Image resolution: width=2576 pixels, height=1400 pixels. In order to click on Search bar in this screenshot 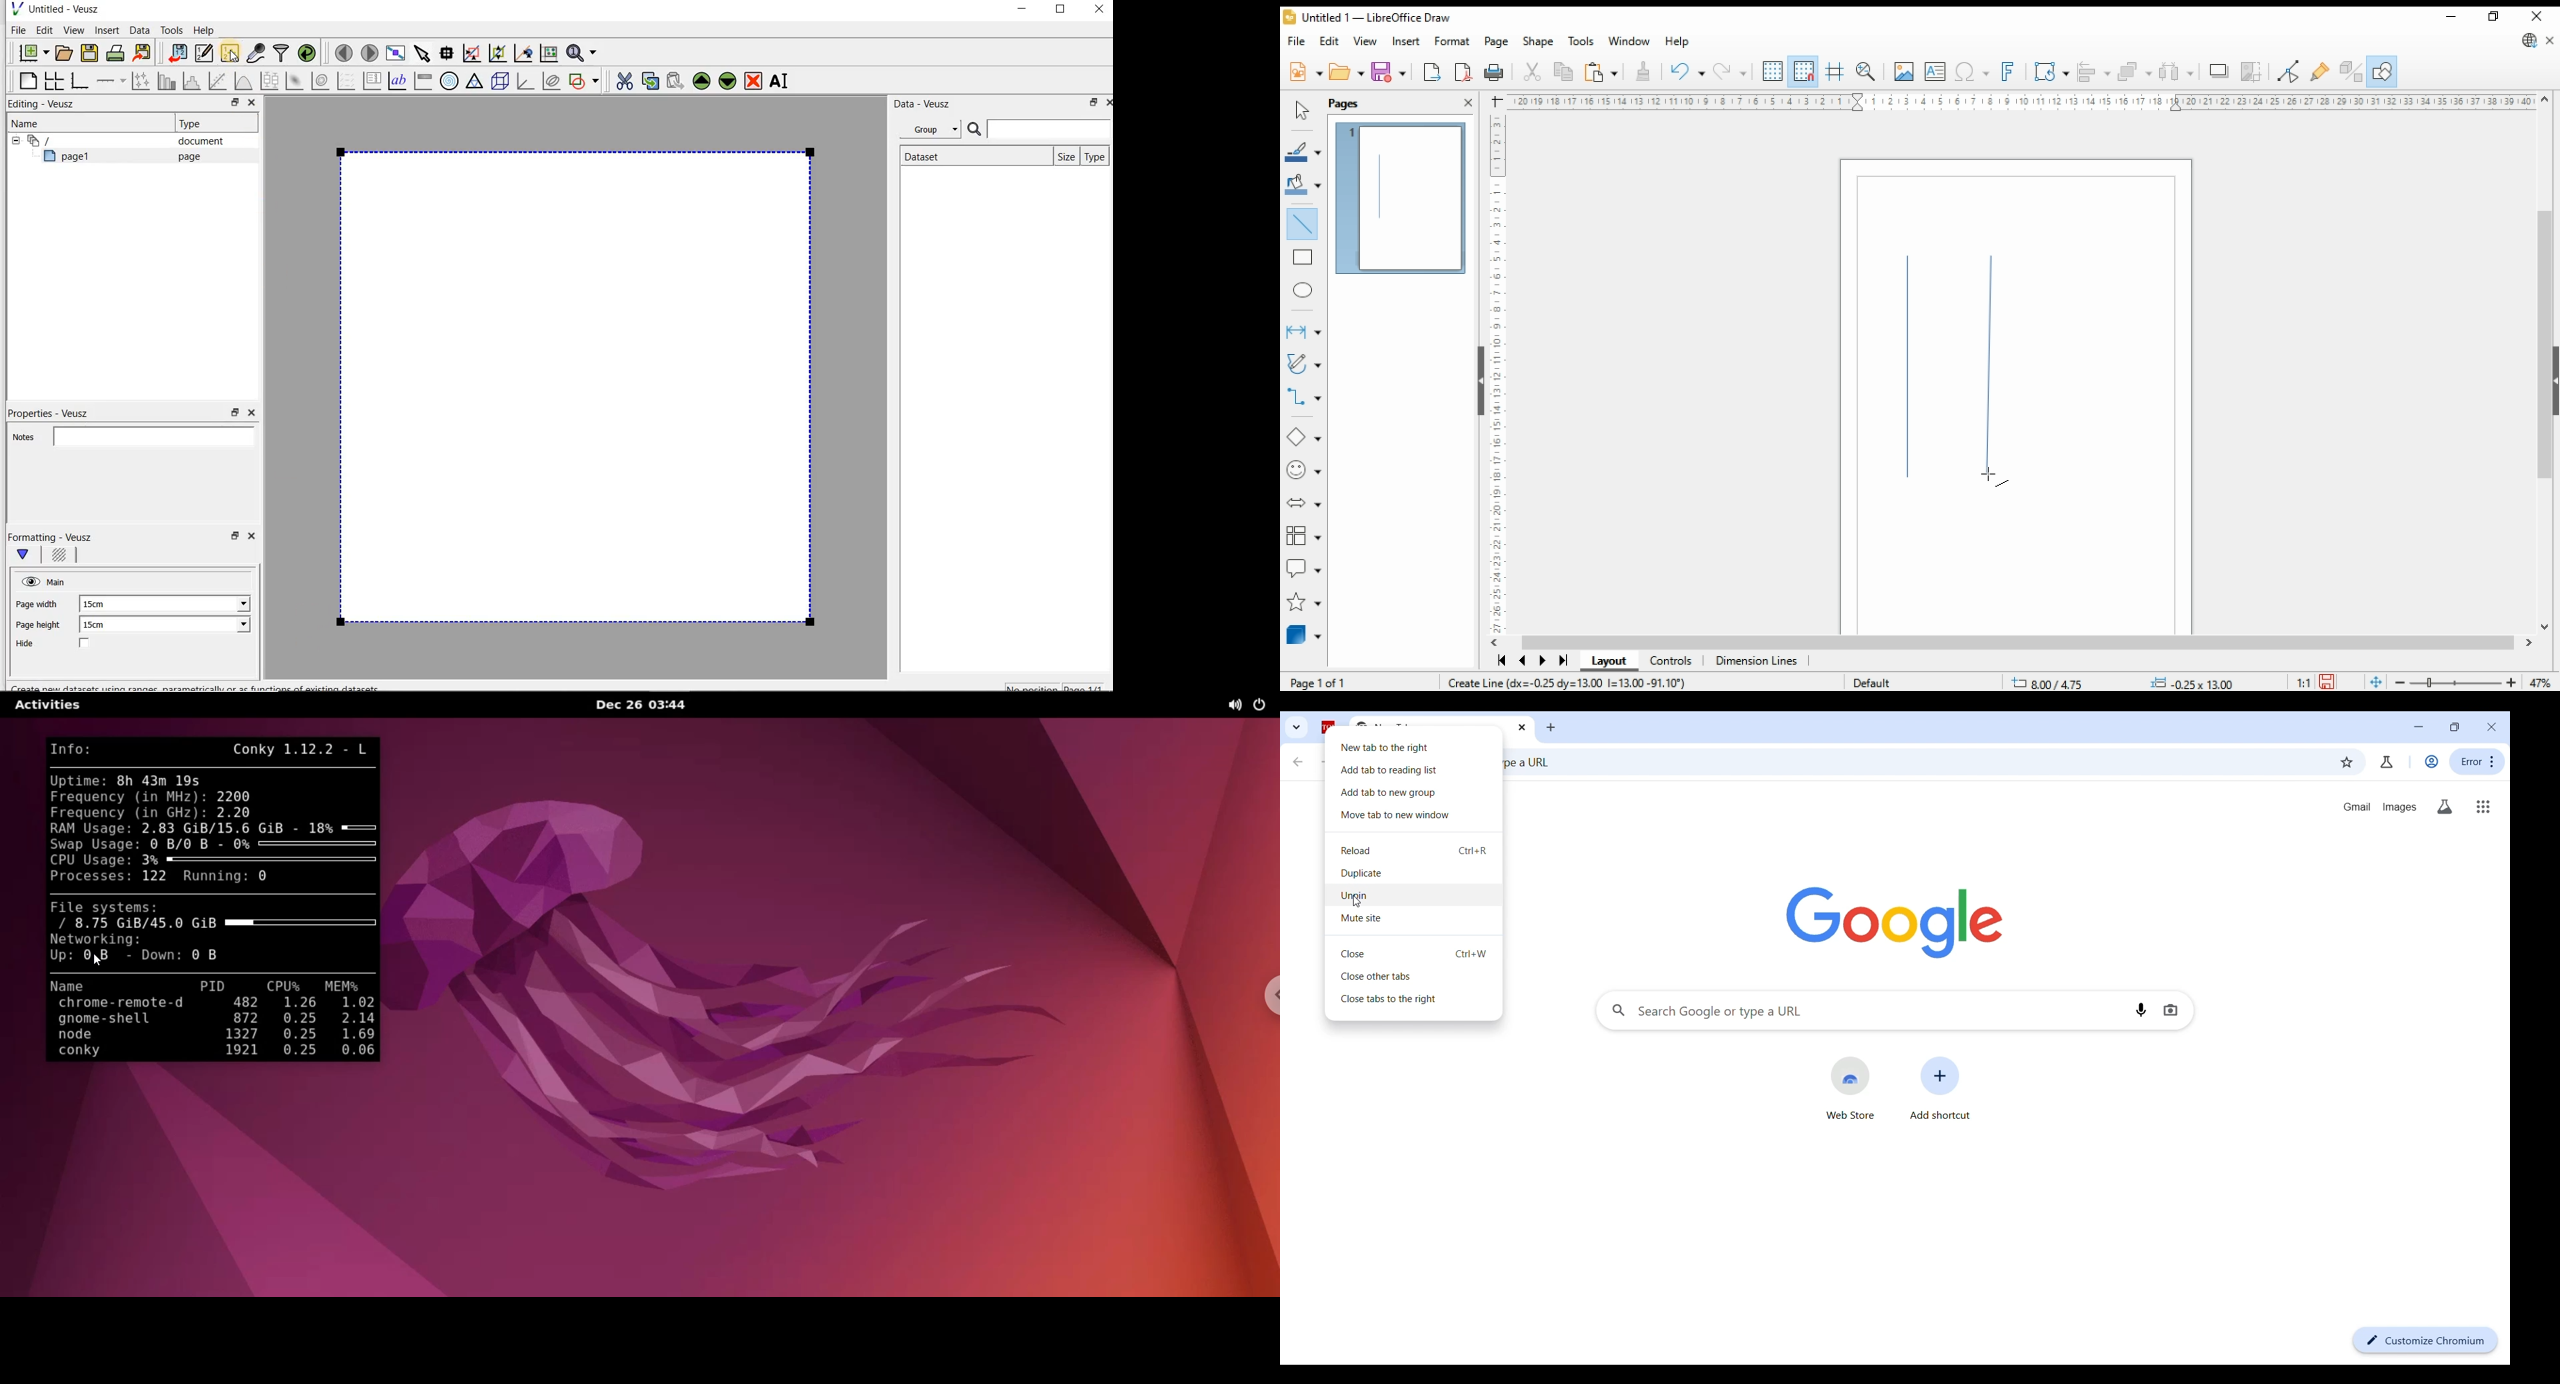, I will do `click(1040, 128)`.